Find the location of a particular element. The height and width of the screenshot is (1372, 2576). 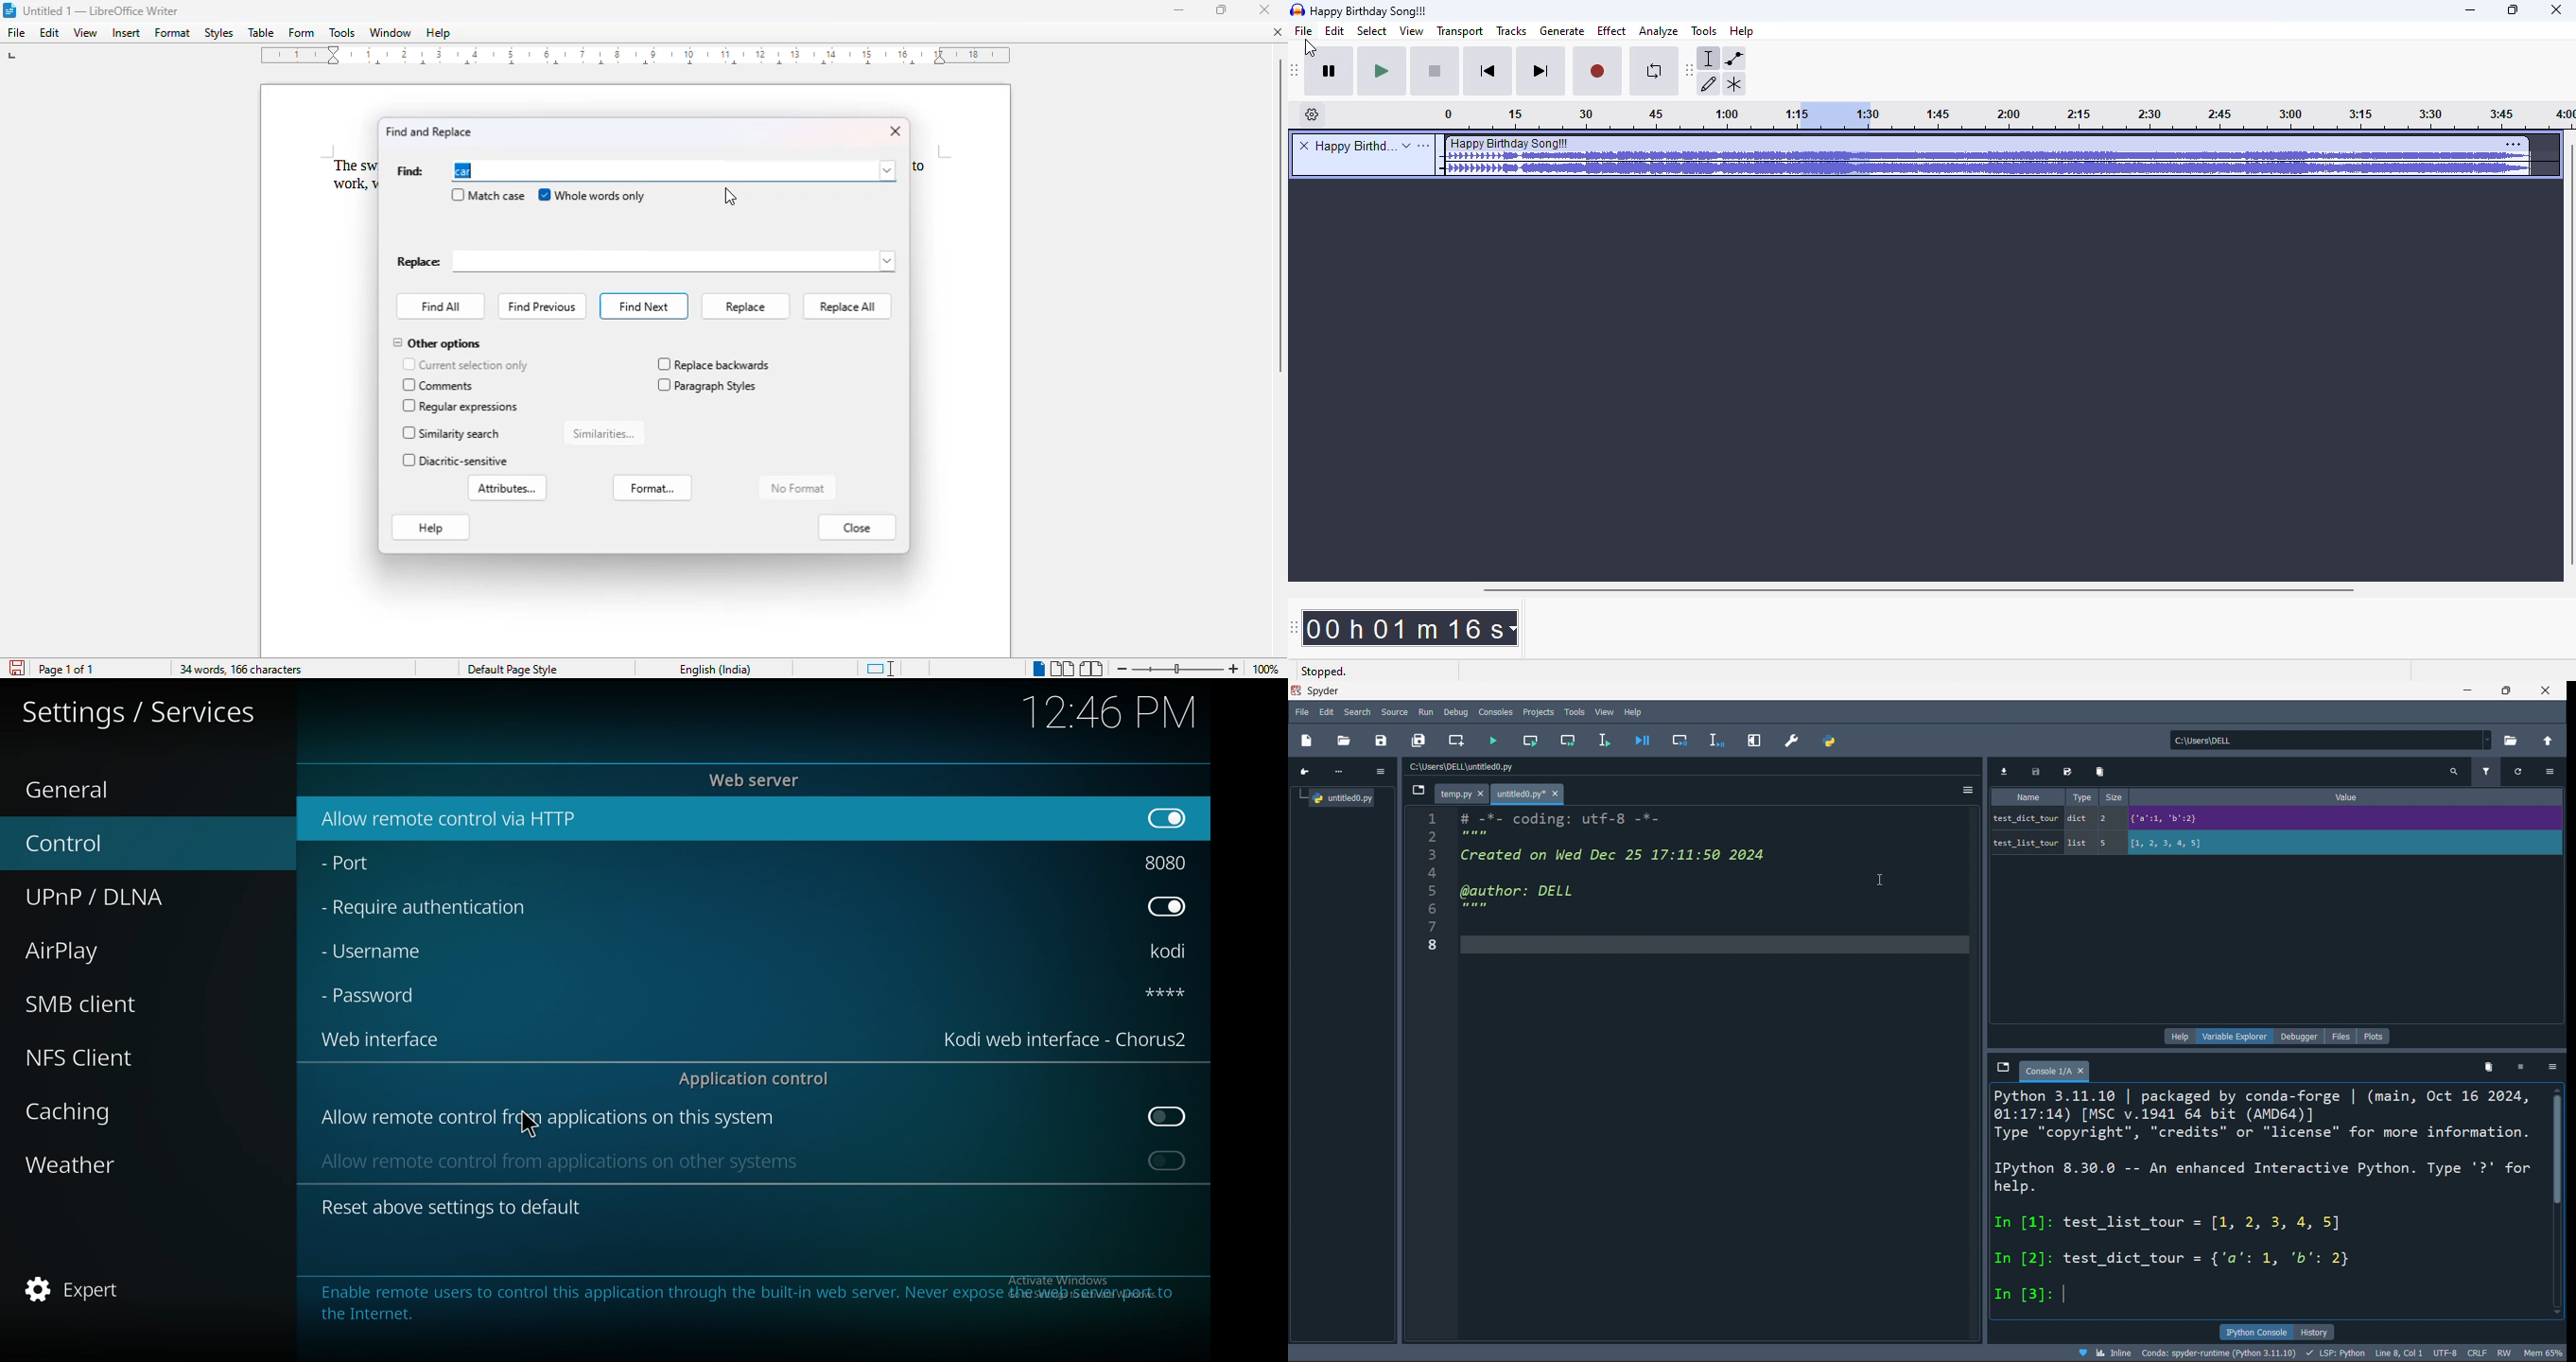

save all is located at coordinates (1420, 743).